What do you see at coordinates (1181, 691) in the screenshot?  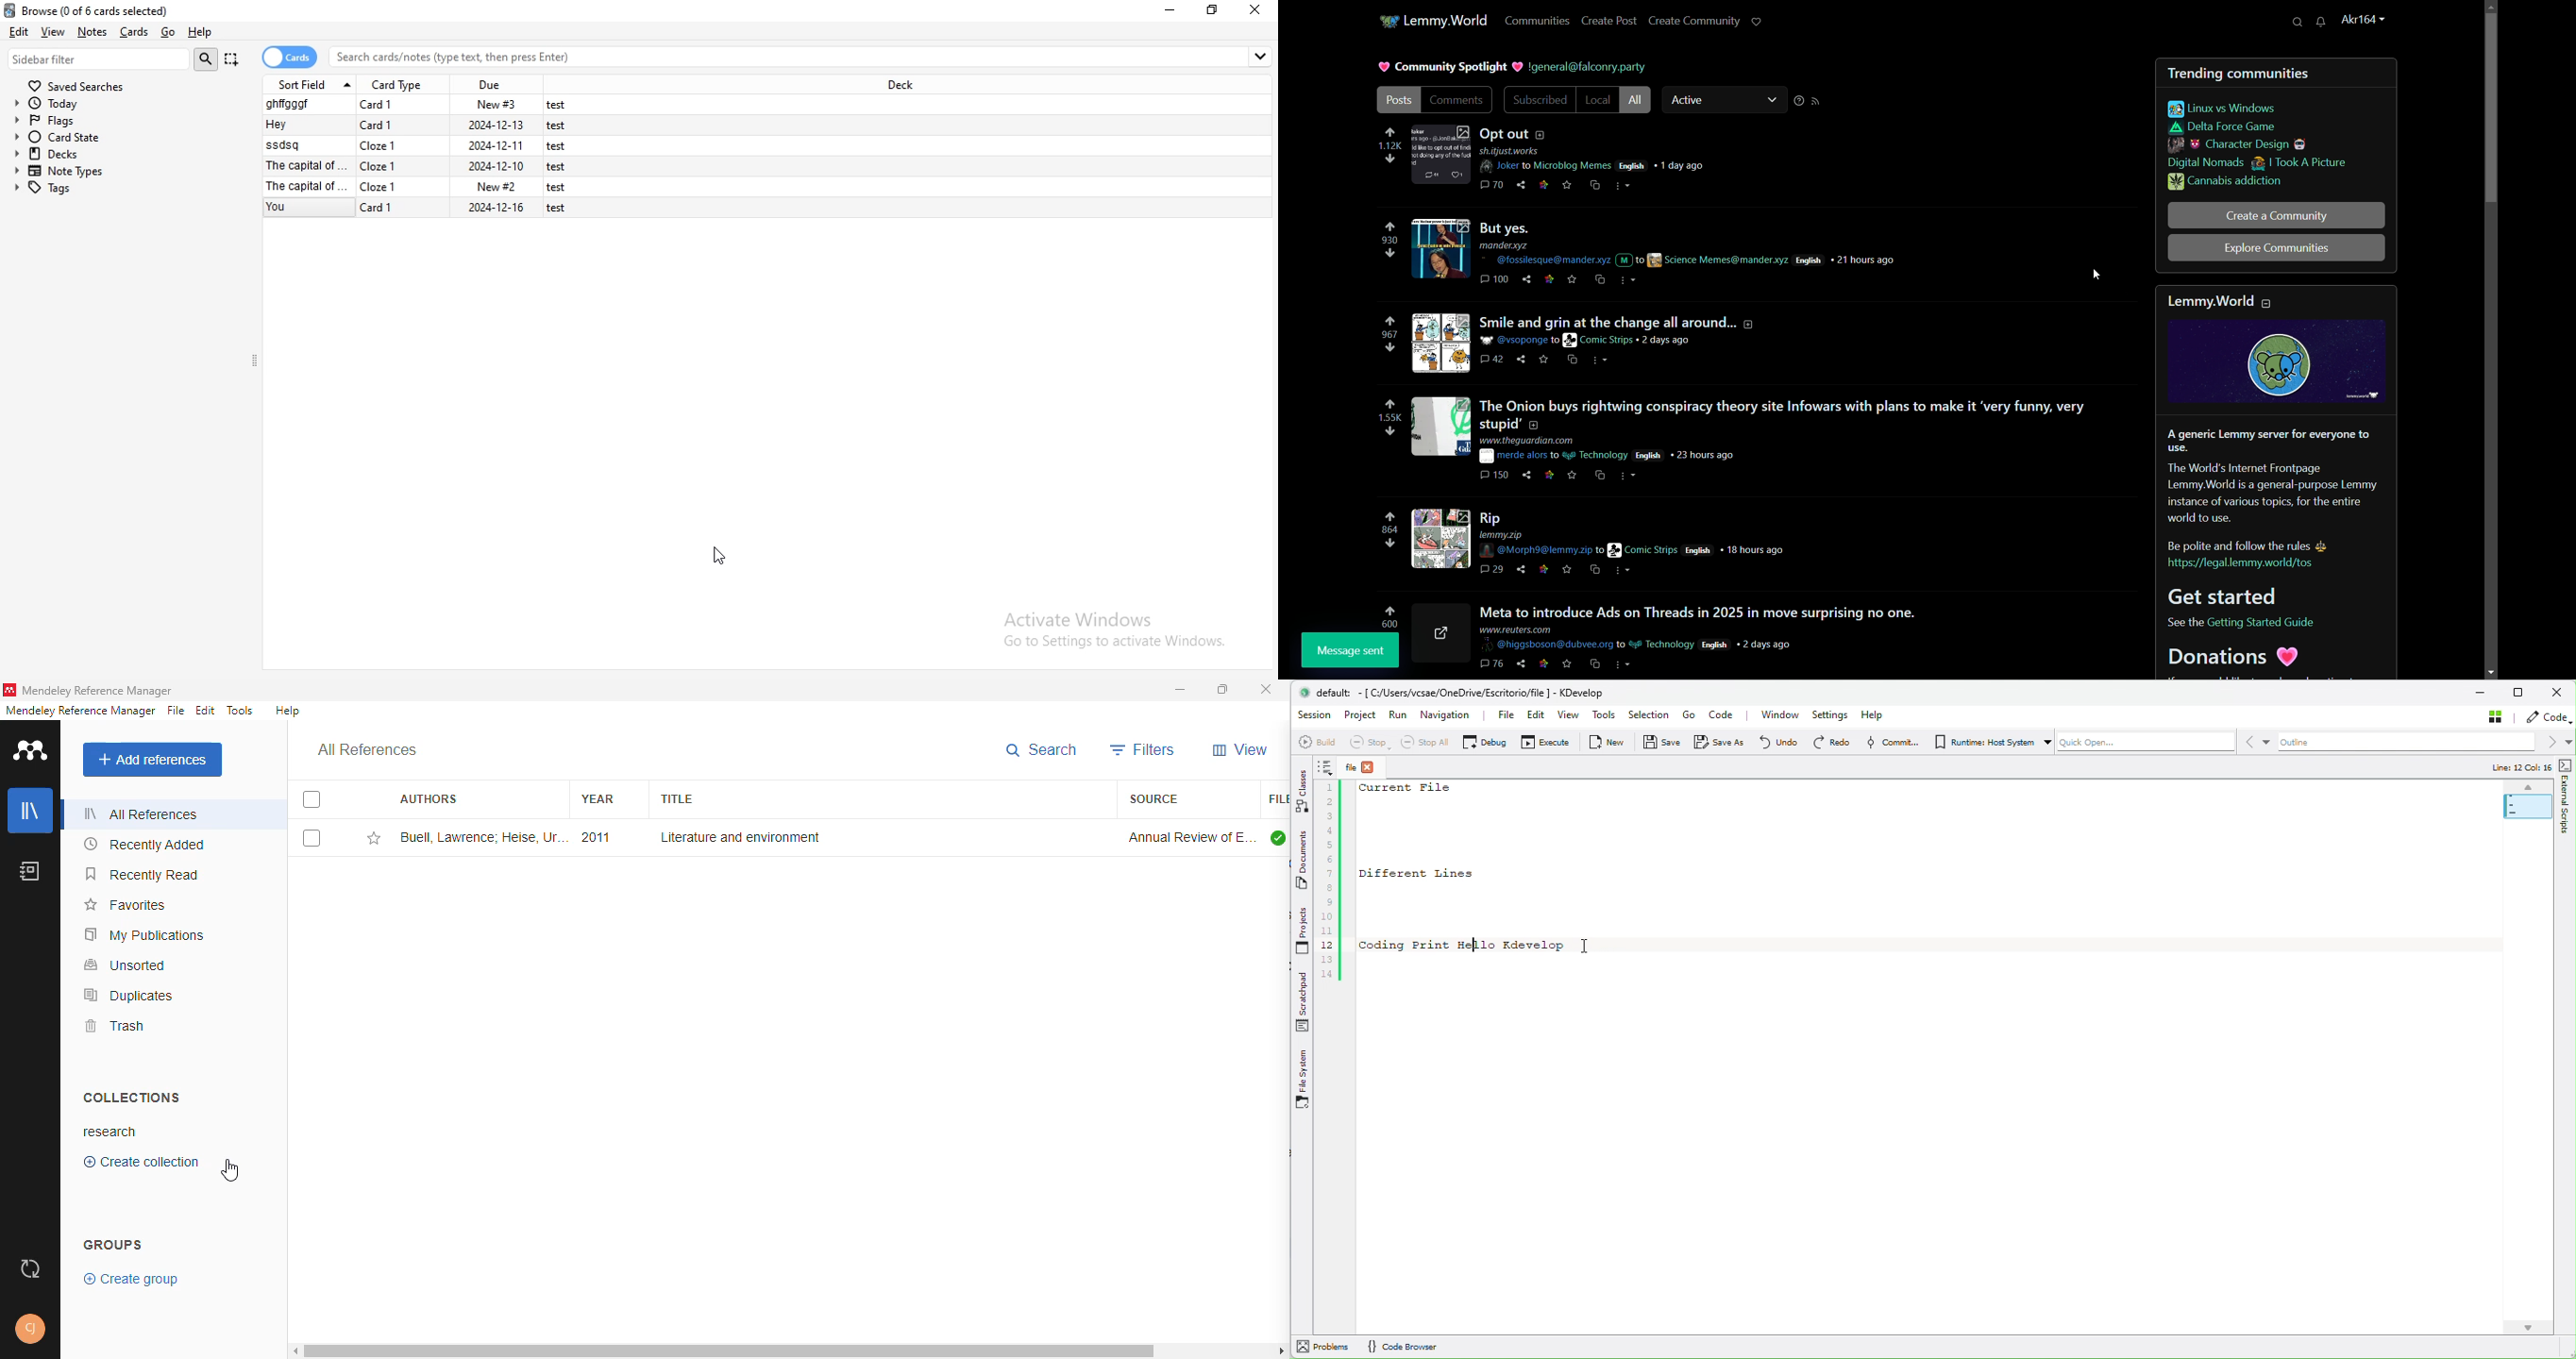 I see `minimize` at bounding box center [1181, 691].